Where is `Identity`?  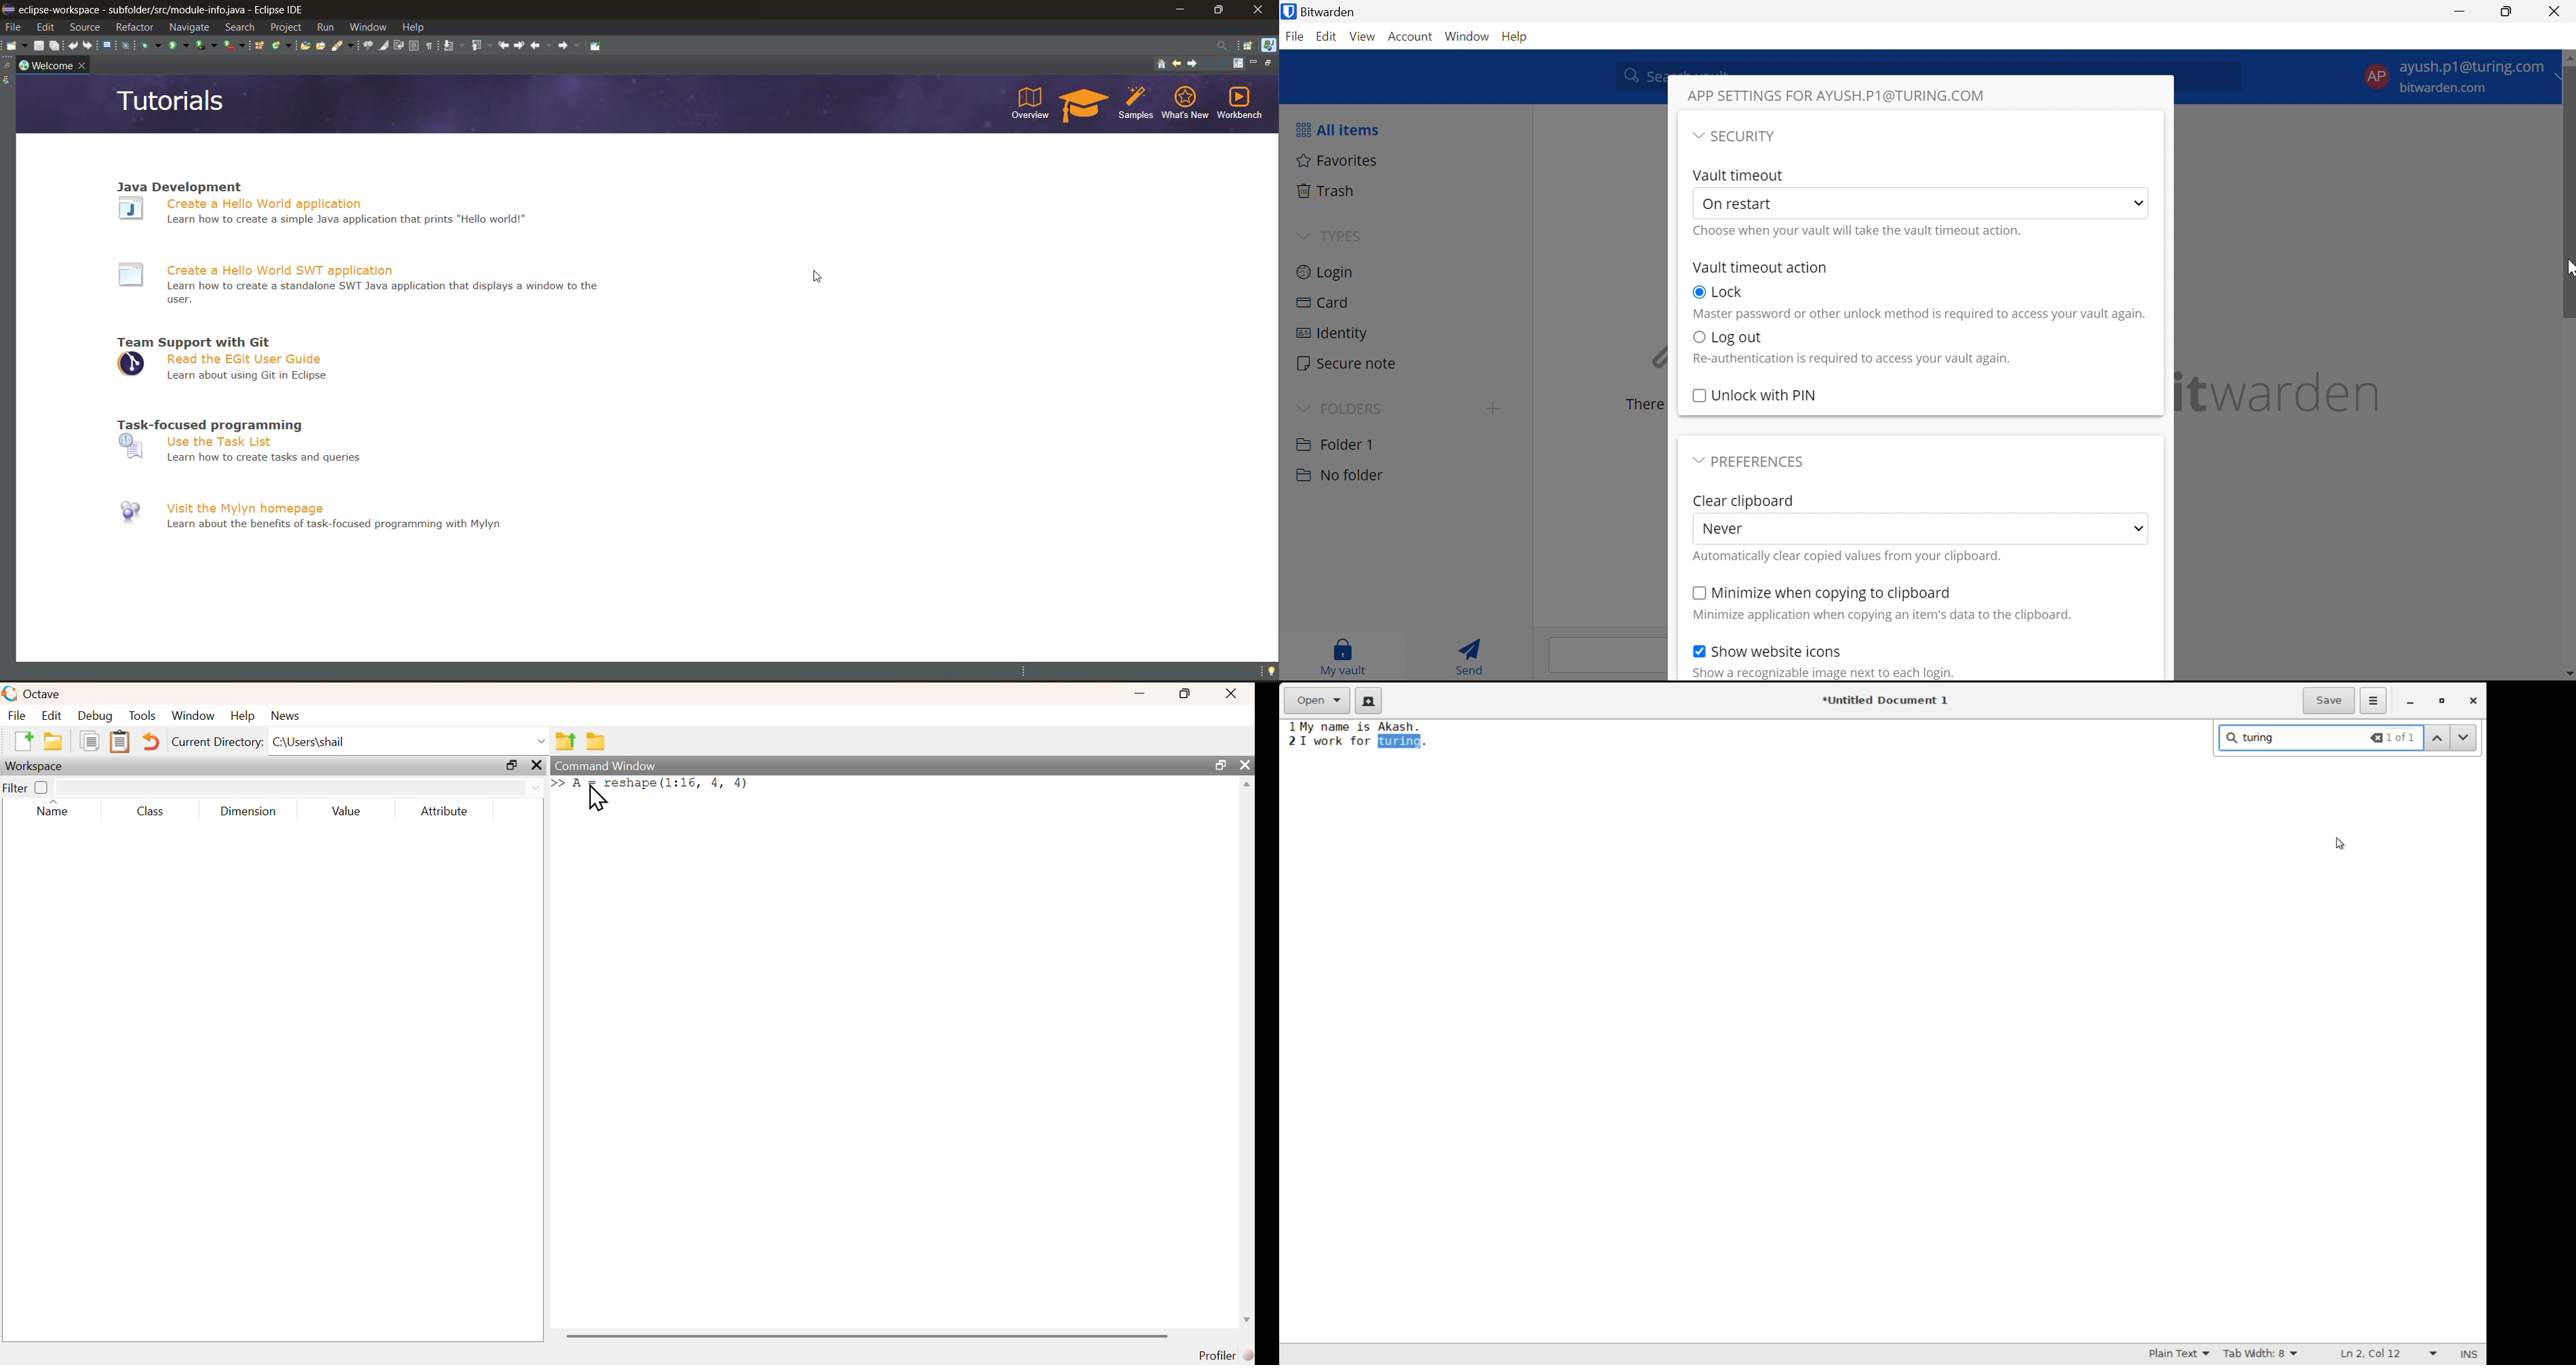
Identity is located at coordinates (1331, 334).